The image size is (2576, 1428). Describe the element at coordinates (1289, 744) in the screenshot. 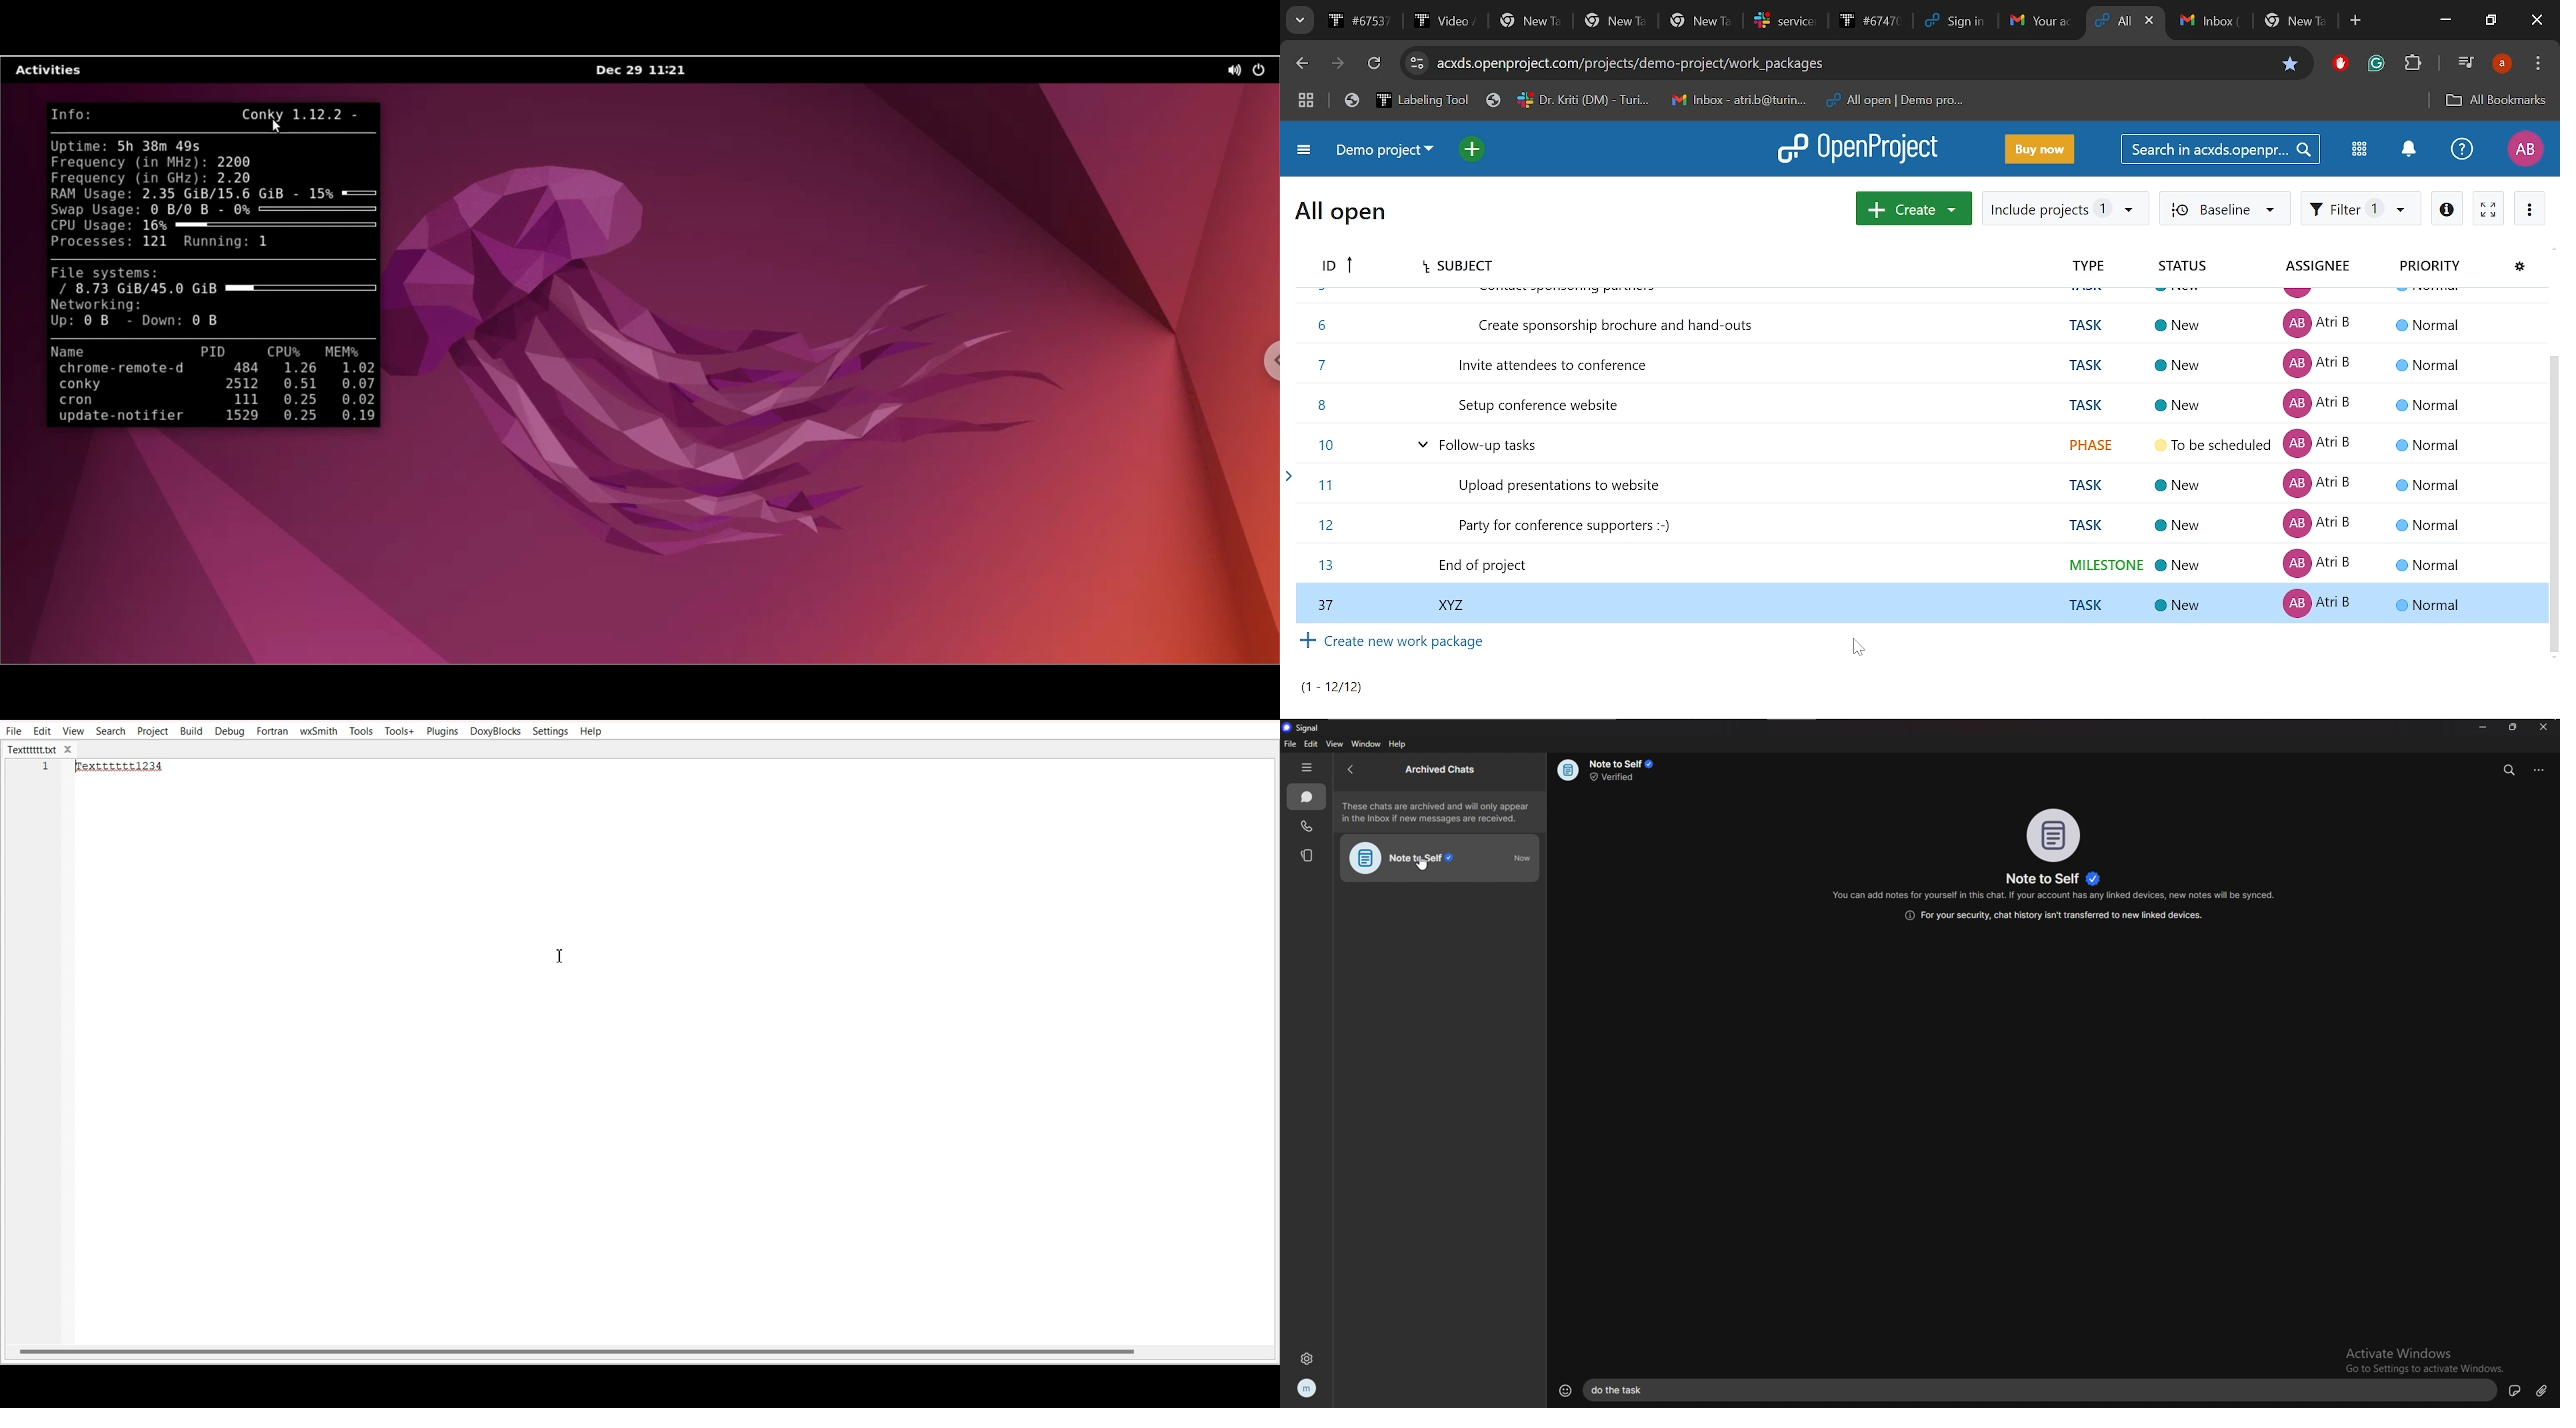

I see `file` at that location.